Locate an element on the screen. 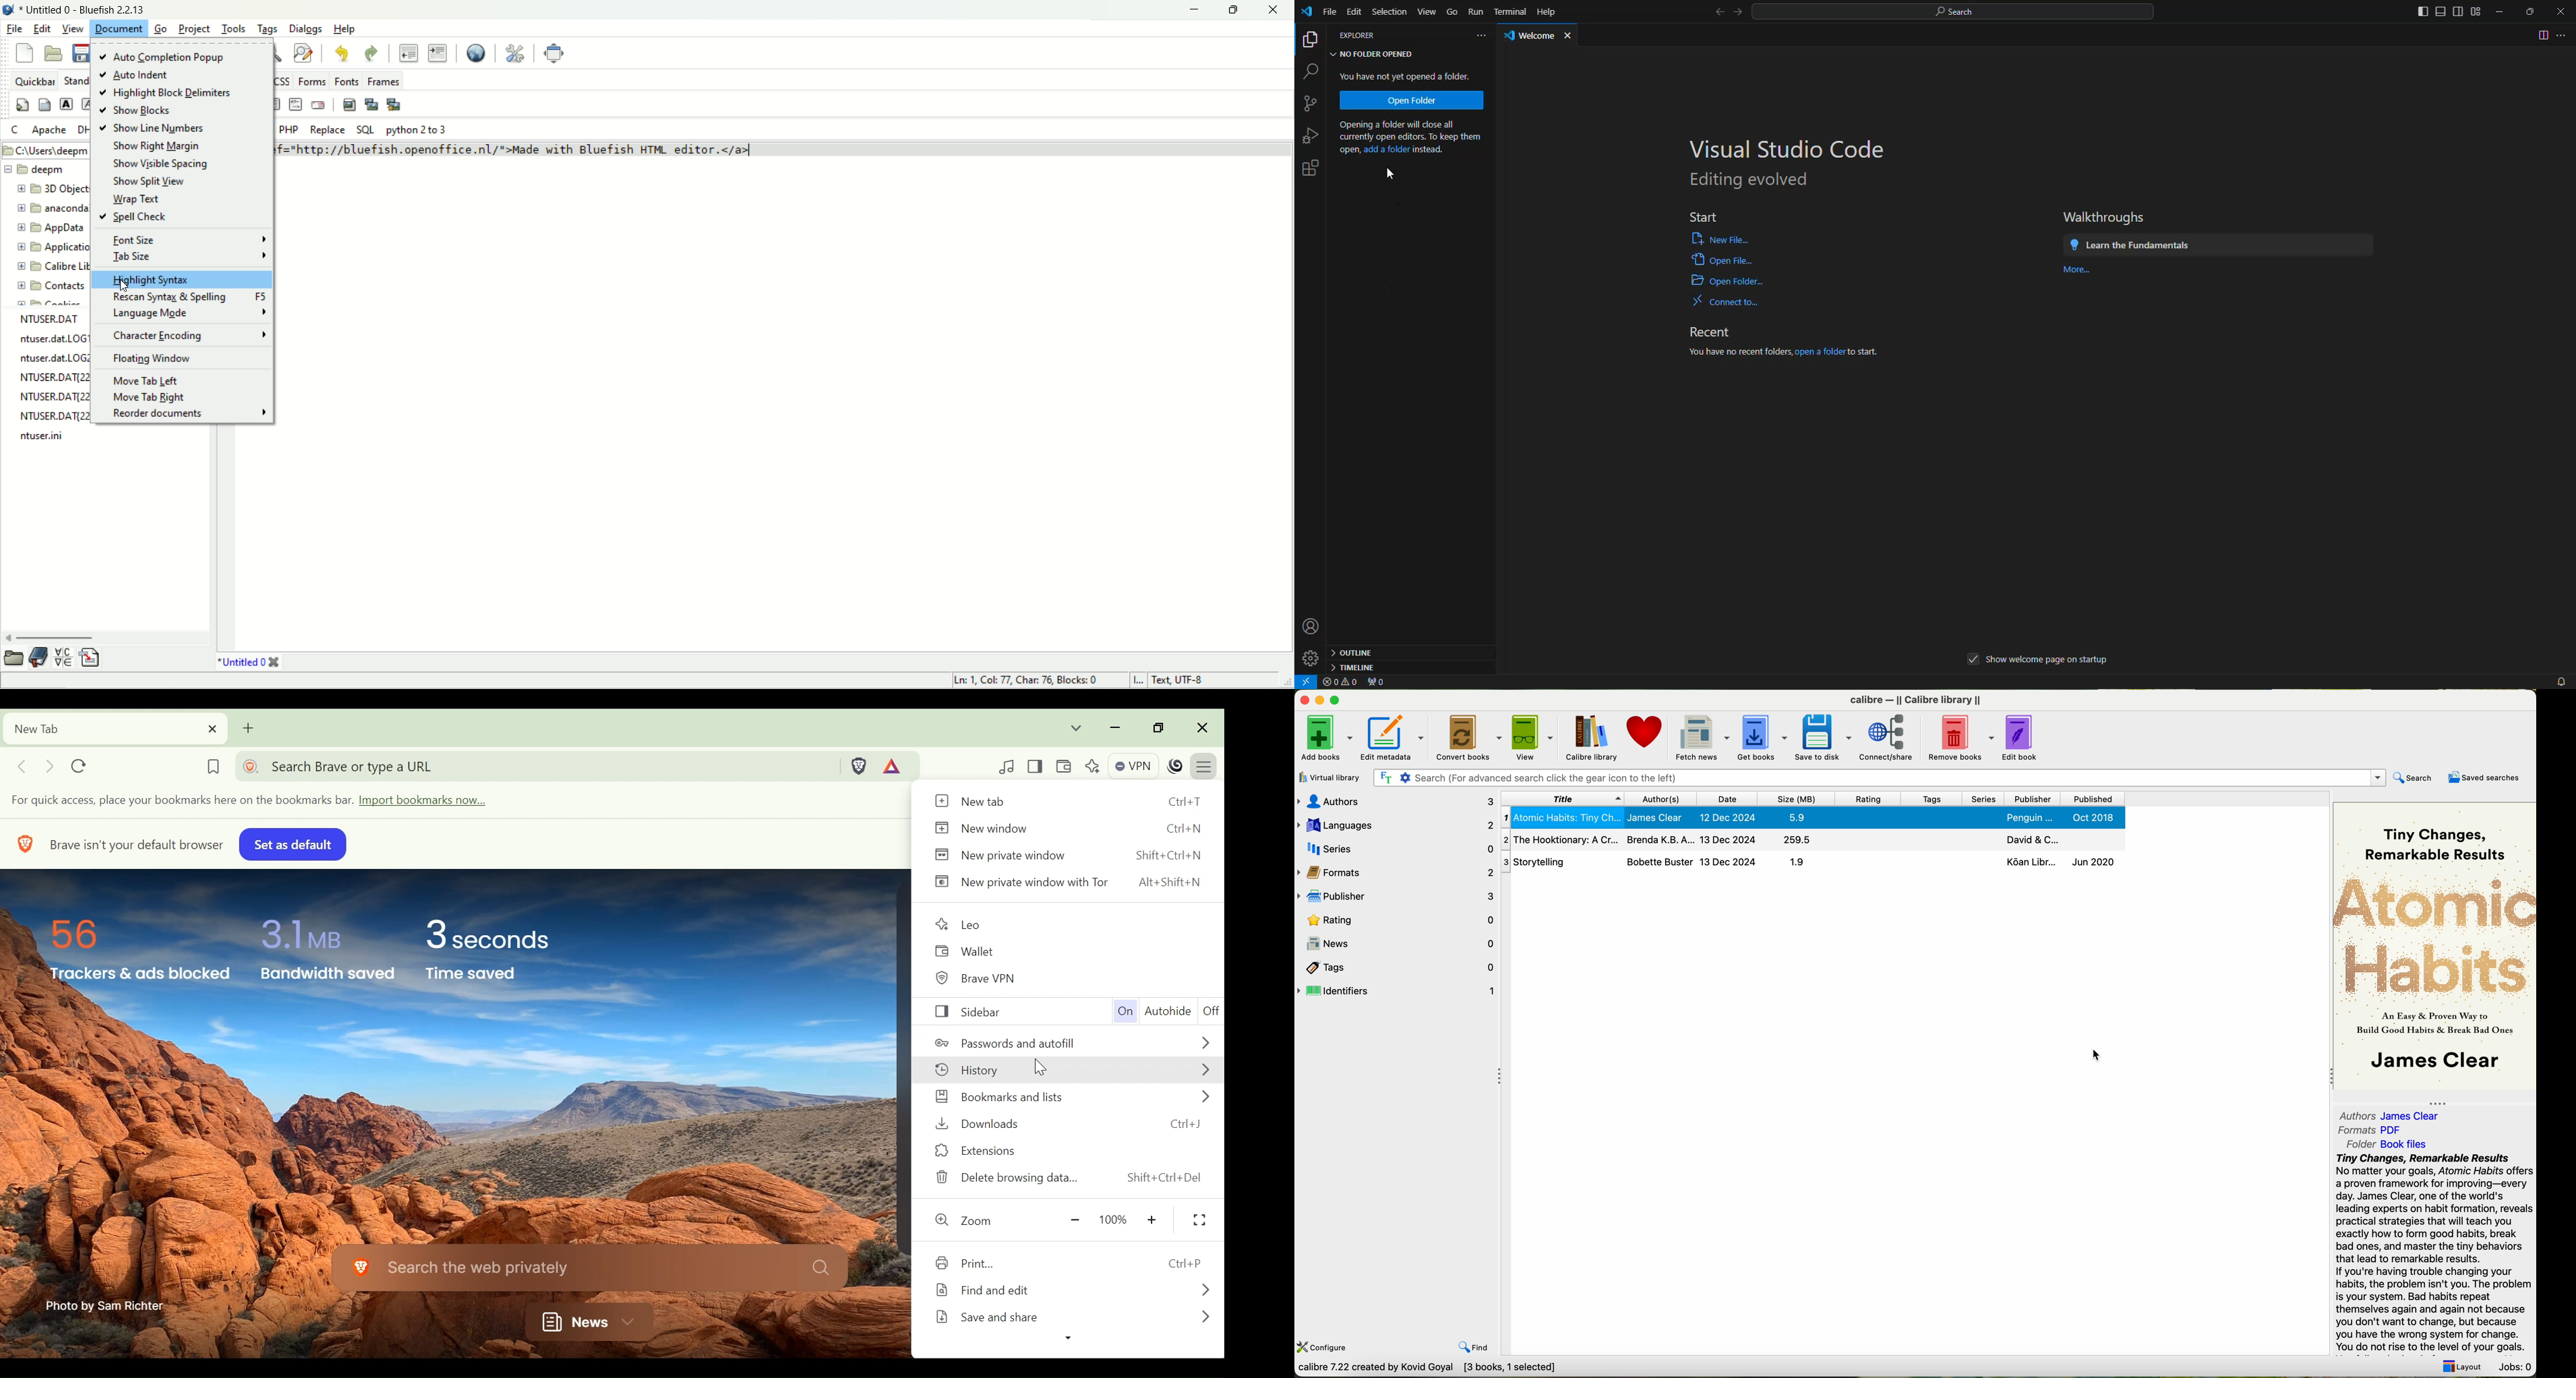 Image resolution: width=2576 pixels, height=1400 pixels.  Sidebar is located at coordinates (993, 1012).